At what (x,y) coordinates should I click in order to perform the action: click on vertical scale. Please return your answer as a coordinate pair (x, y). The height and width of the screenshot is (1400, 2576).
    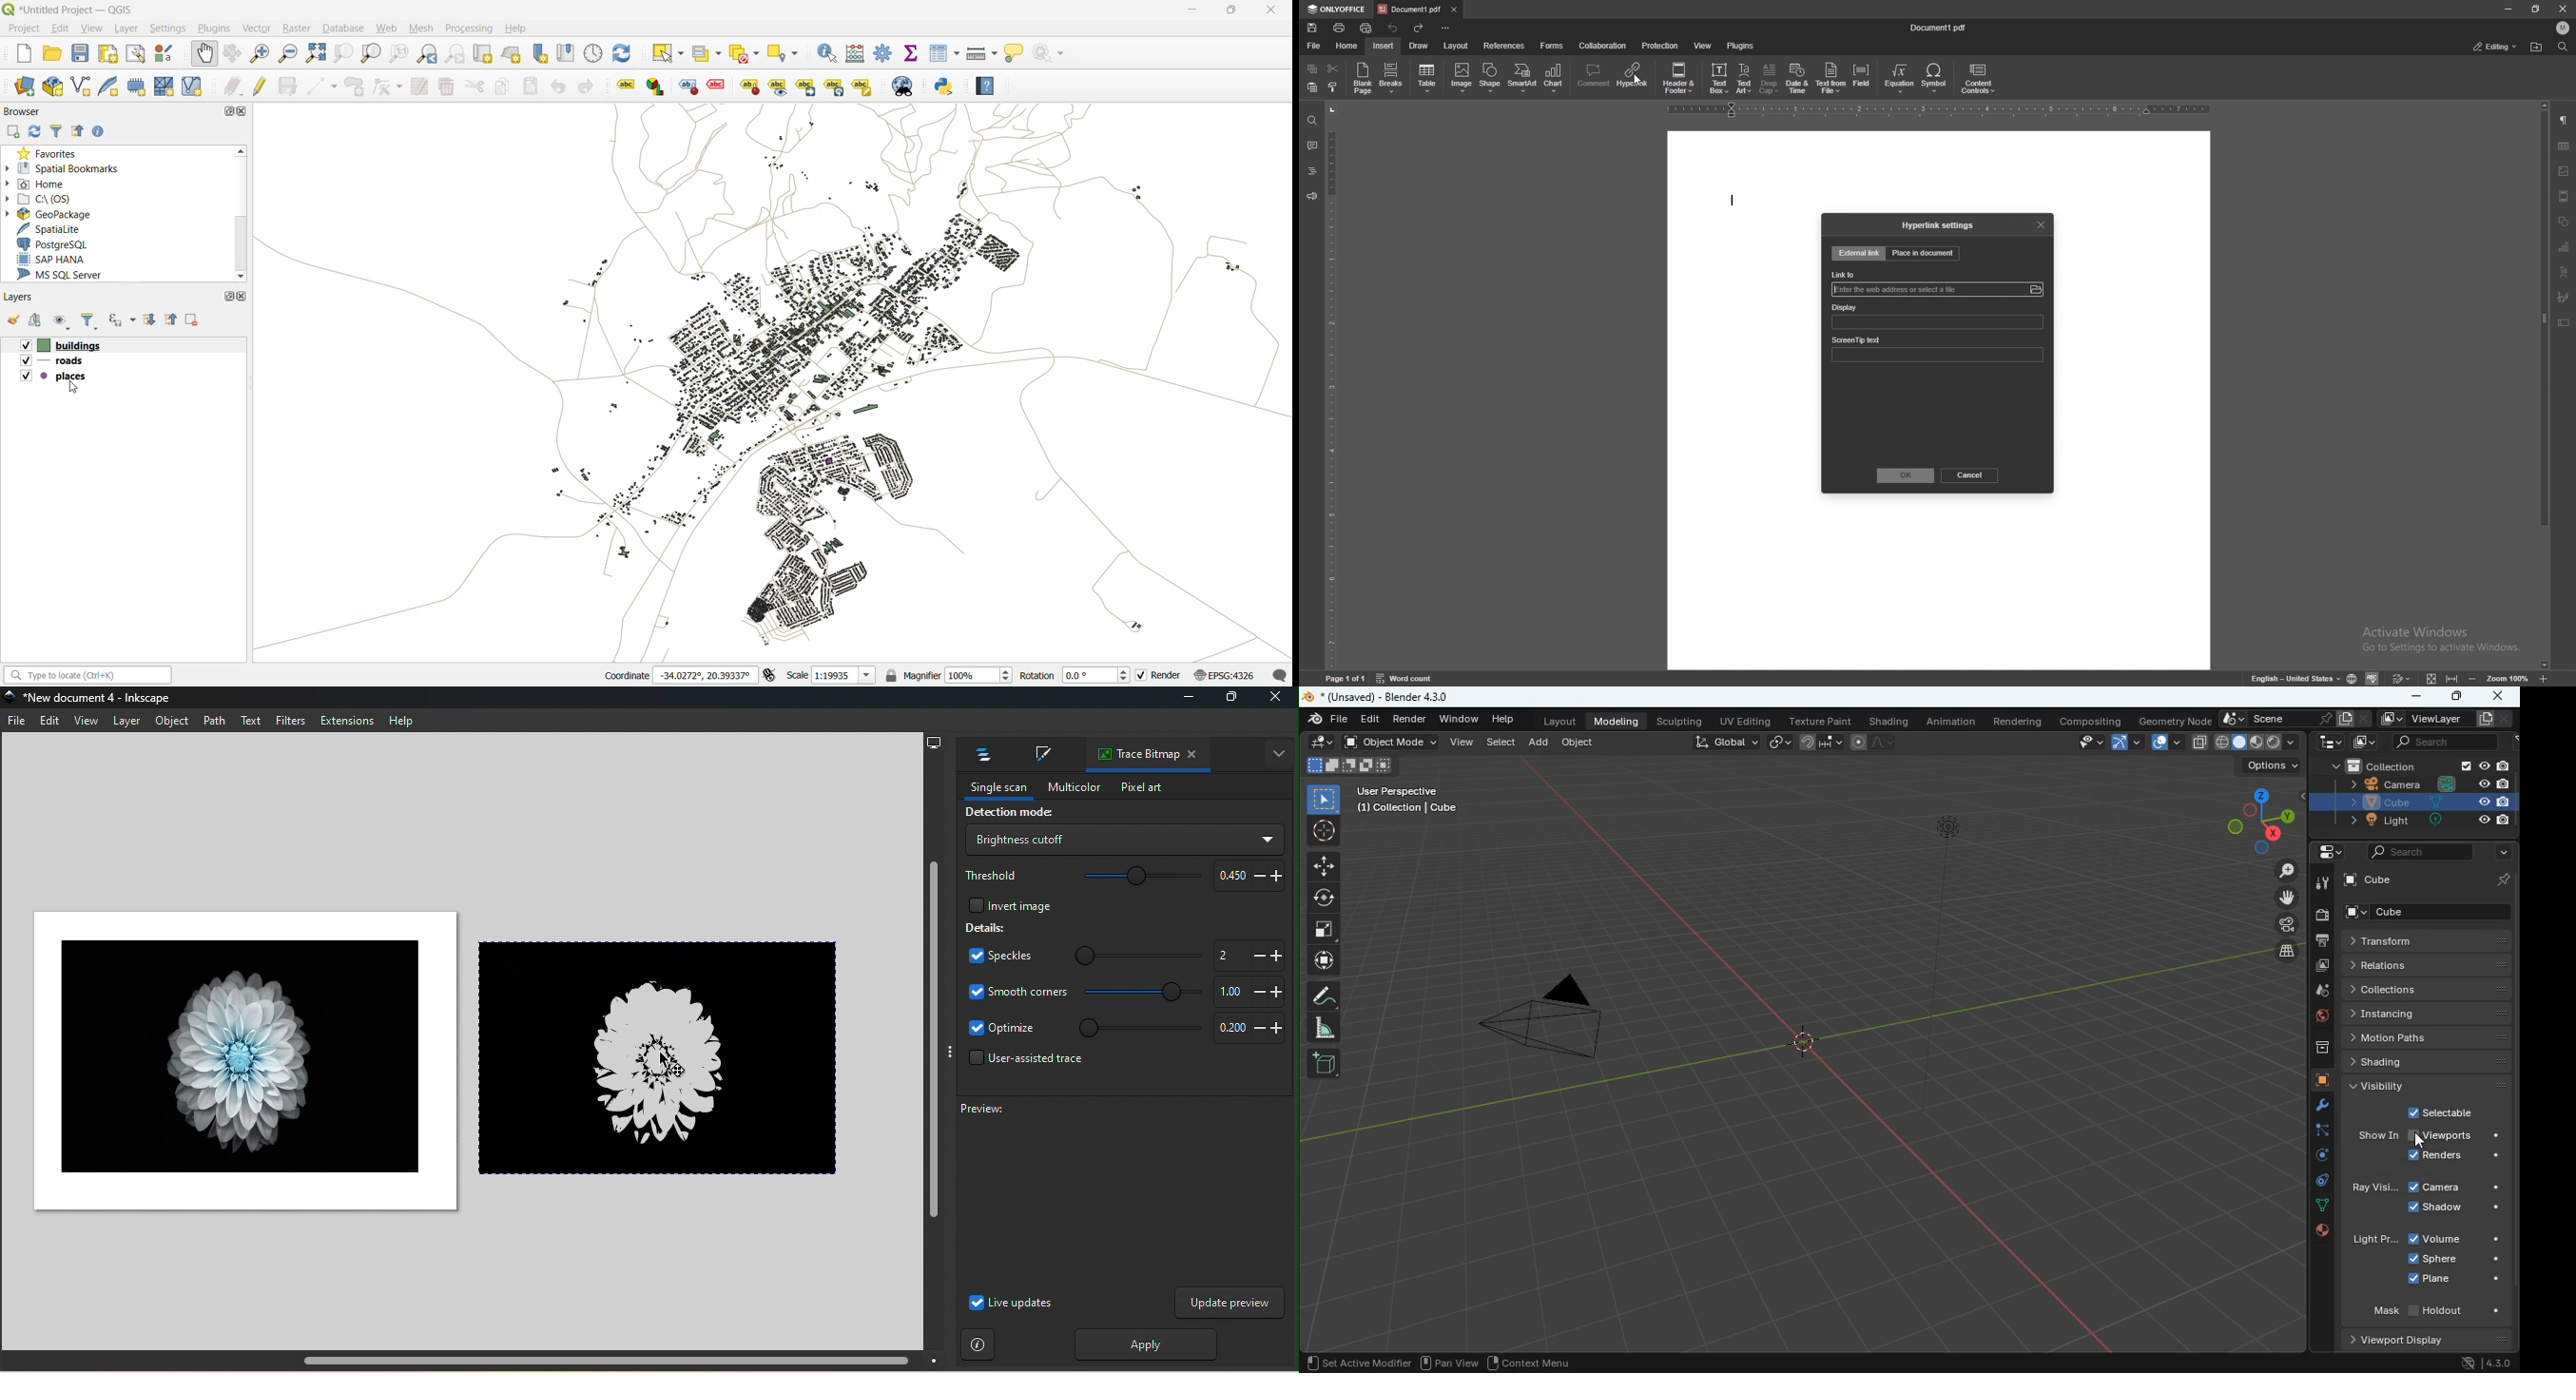
    Looking at the image, I should click on (1330, 386).